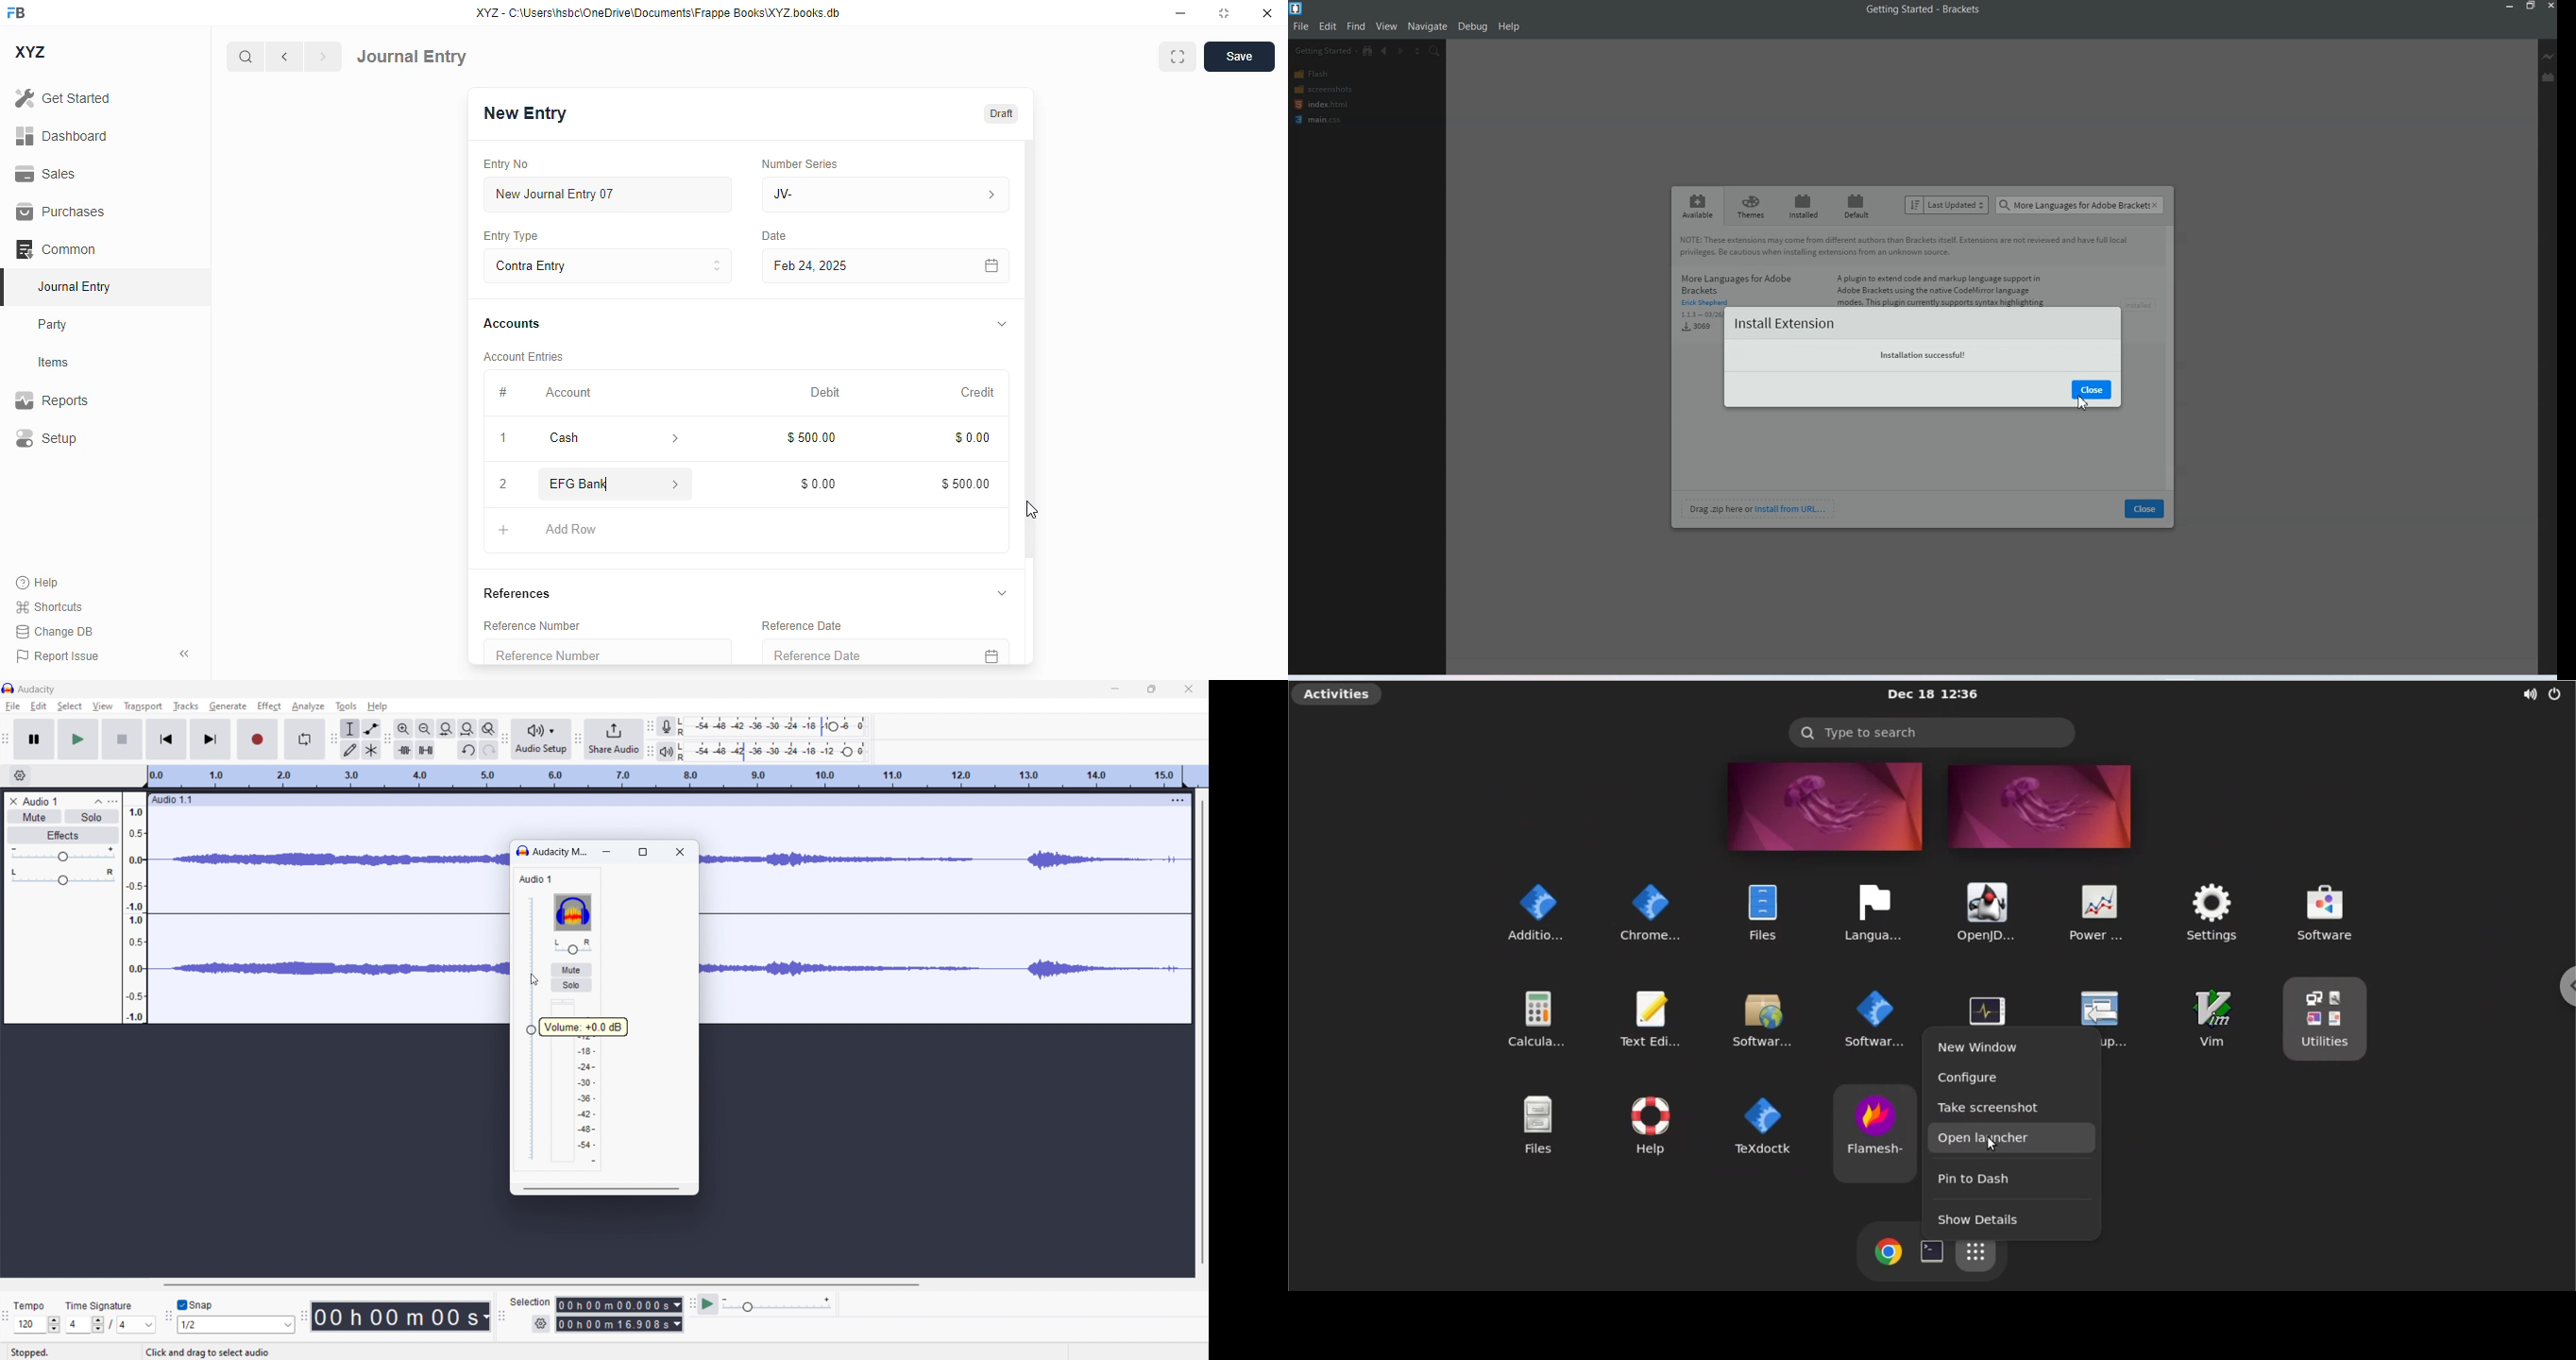 The height and width of the screenshot is (1372, 2576). What do you see at coordinates (680, 853) in the screenshot?
I see `close` at bounding box center [680, 853].